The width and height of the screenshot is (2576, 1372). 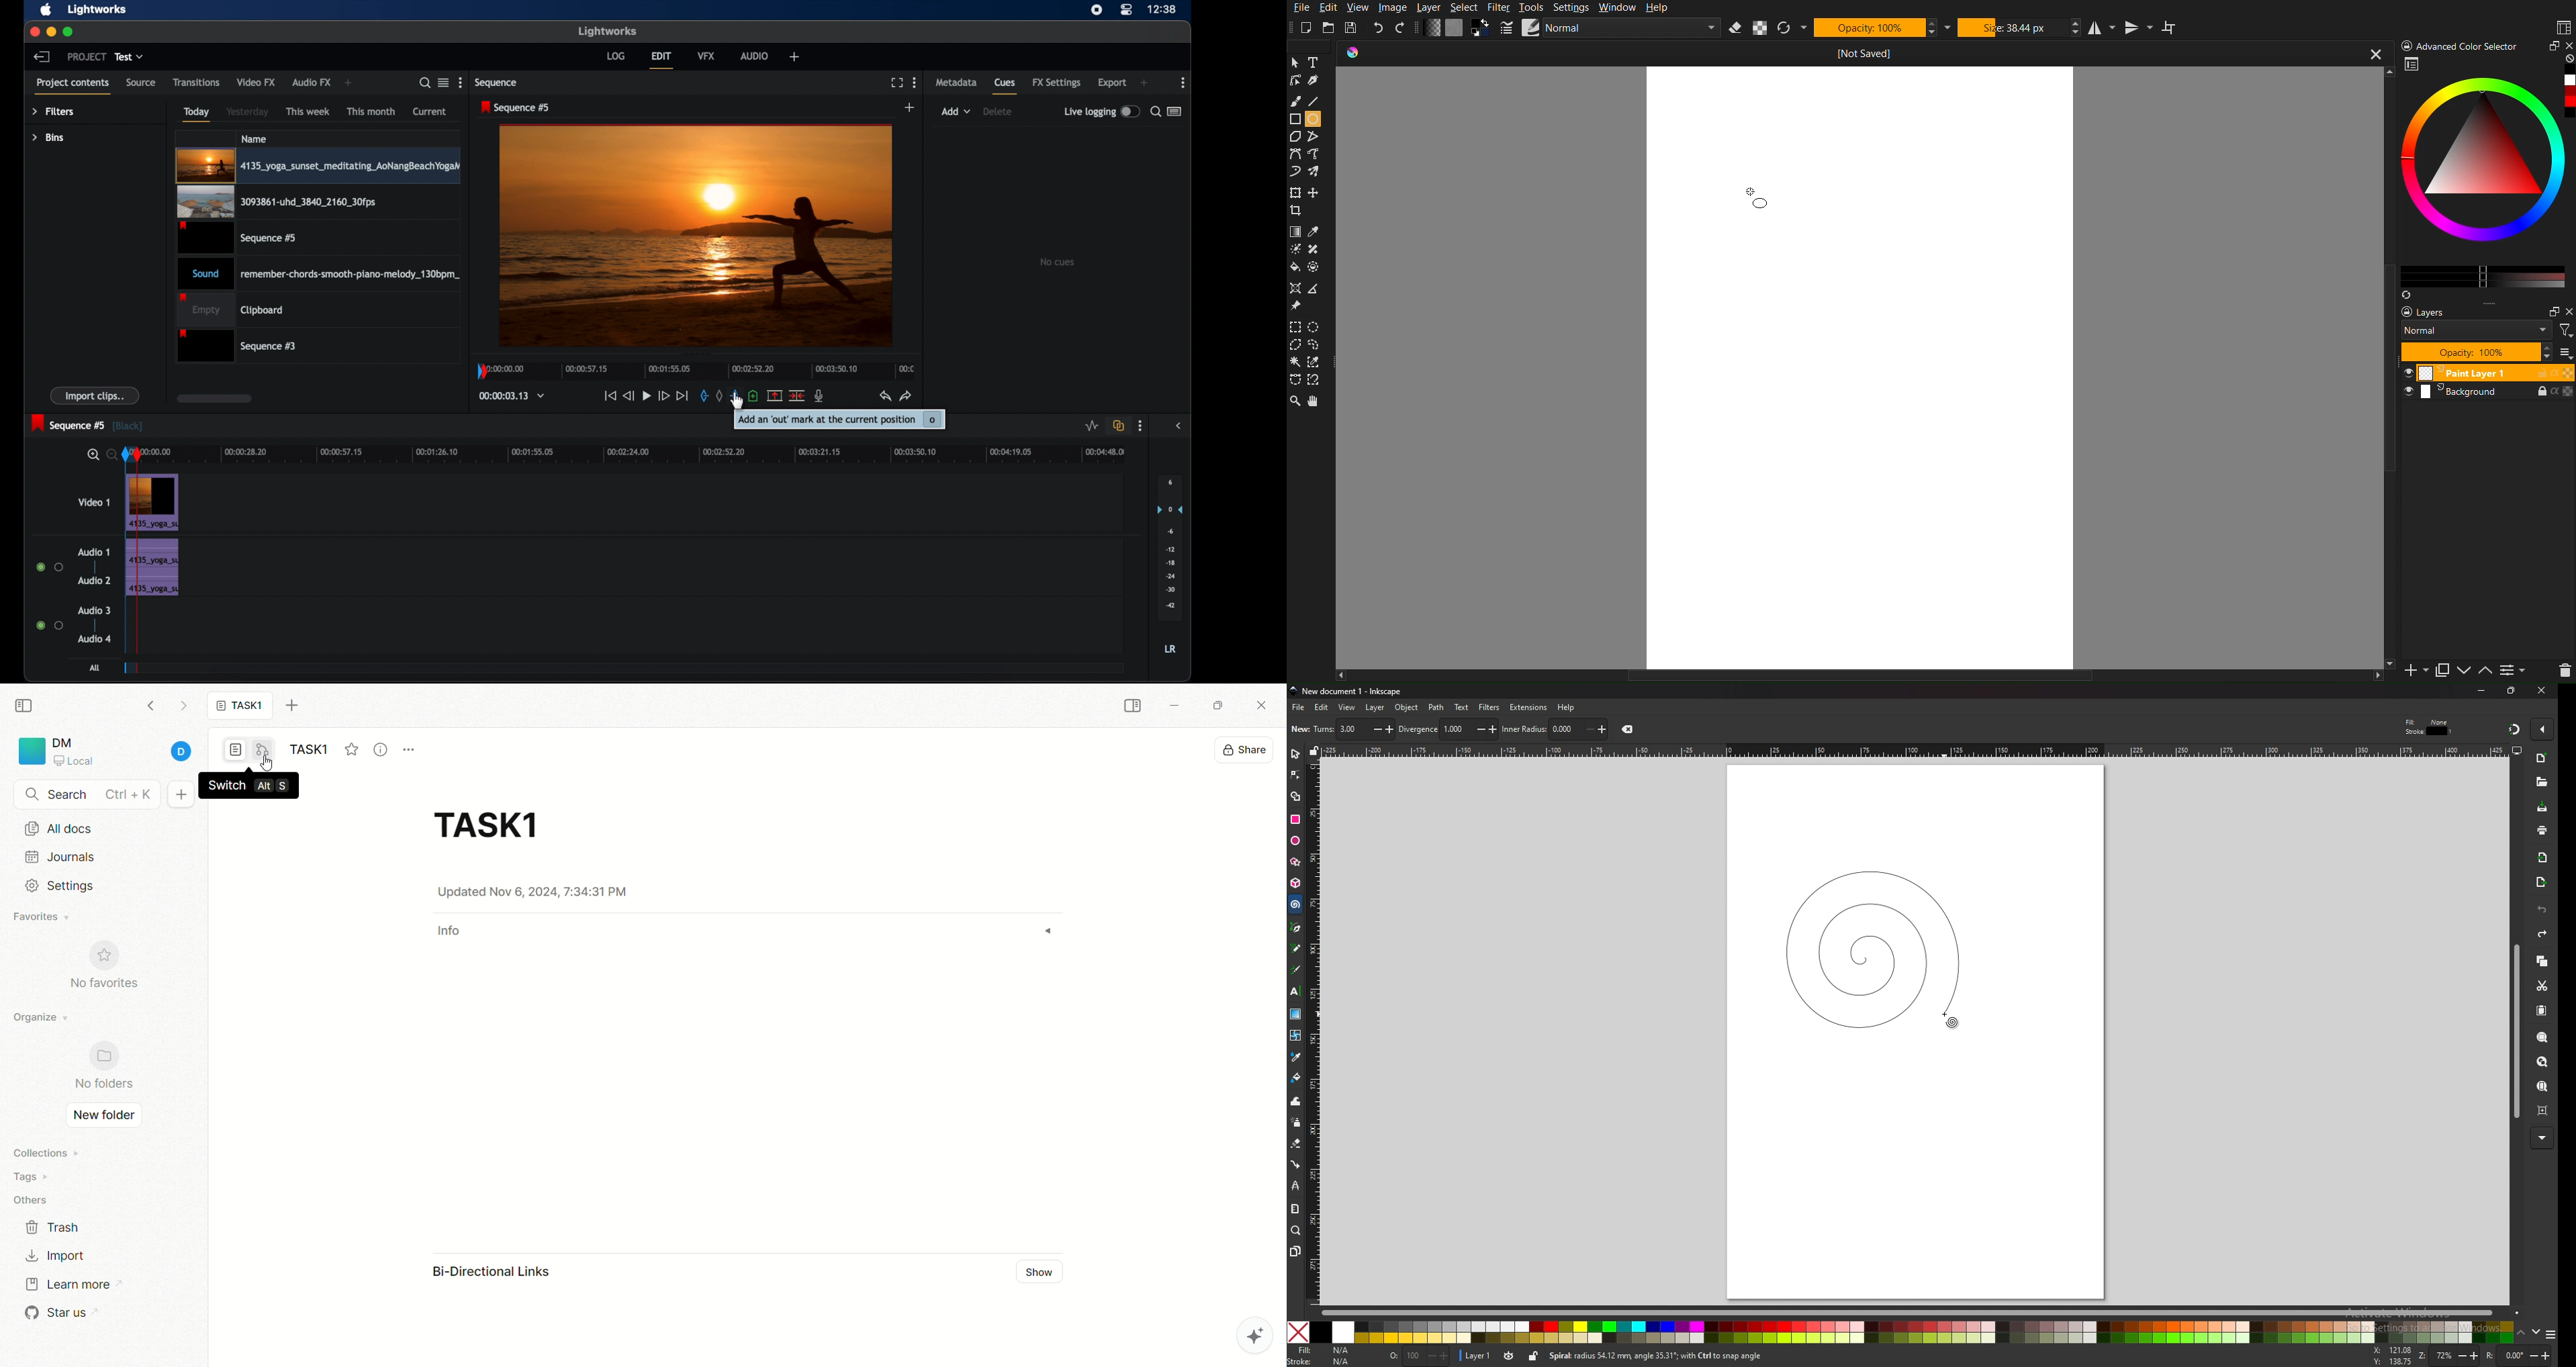 I want to click on Color Tools, so click(x=1295, y=230).